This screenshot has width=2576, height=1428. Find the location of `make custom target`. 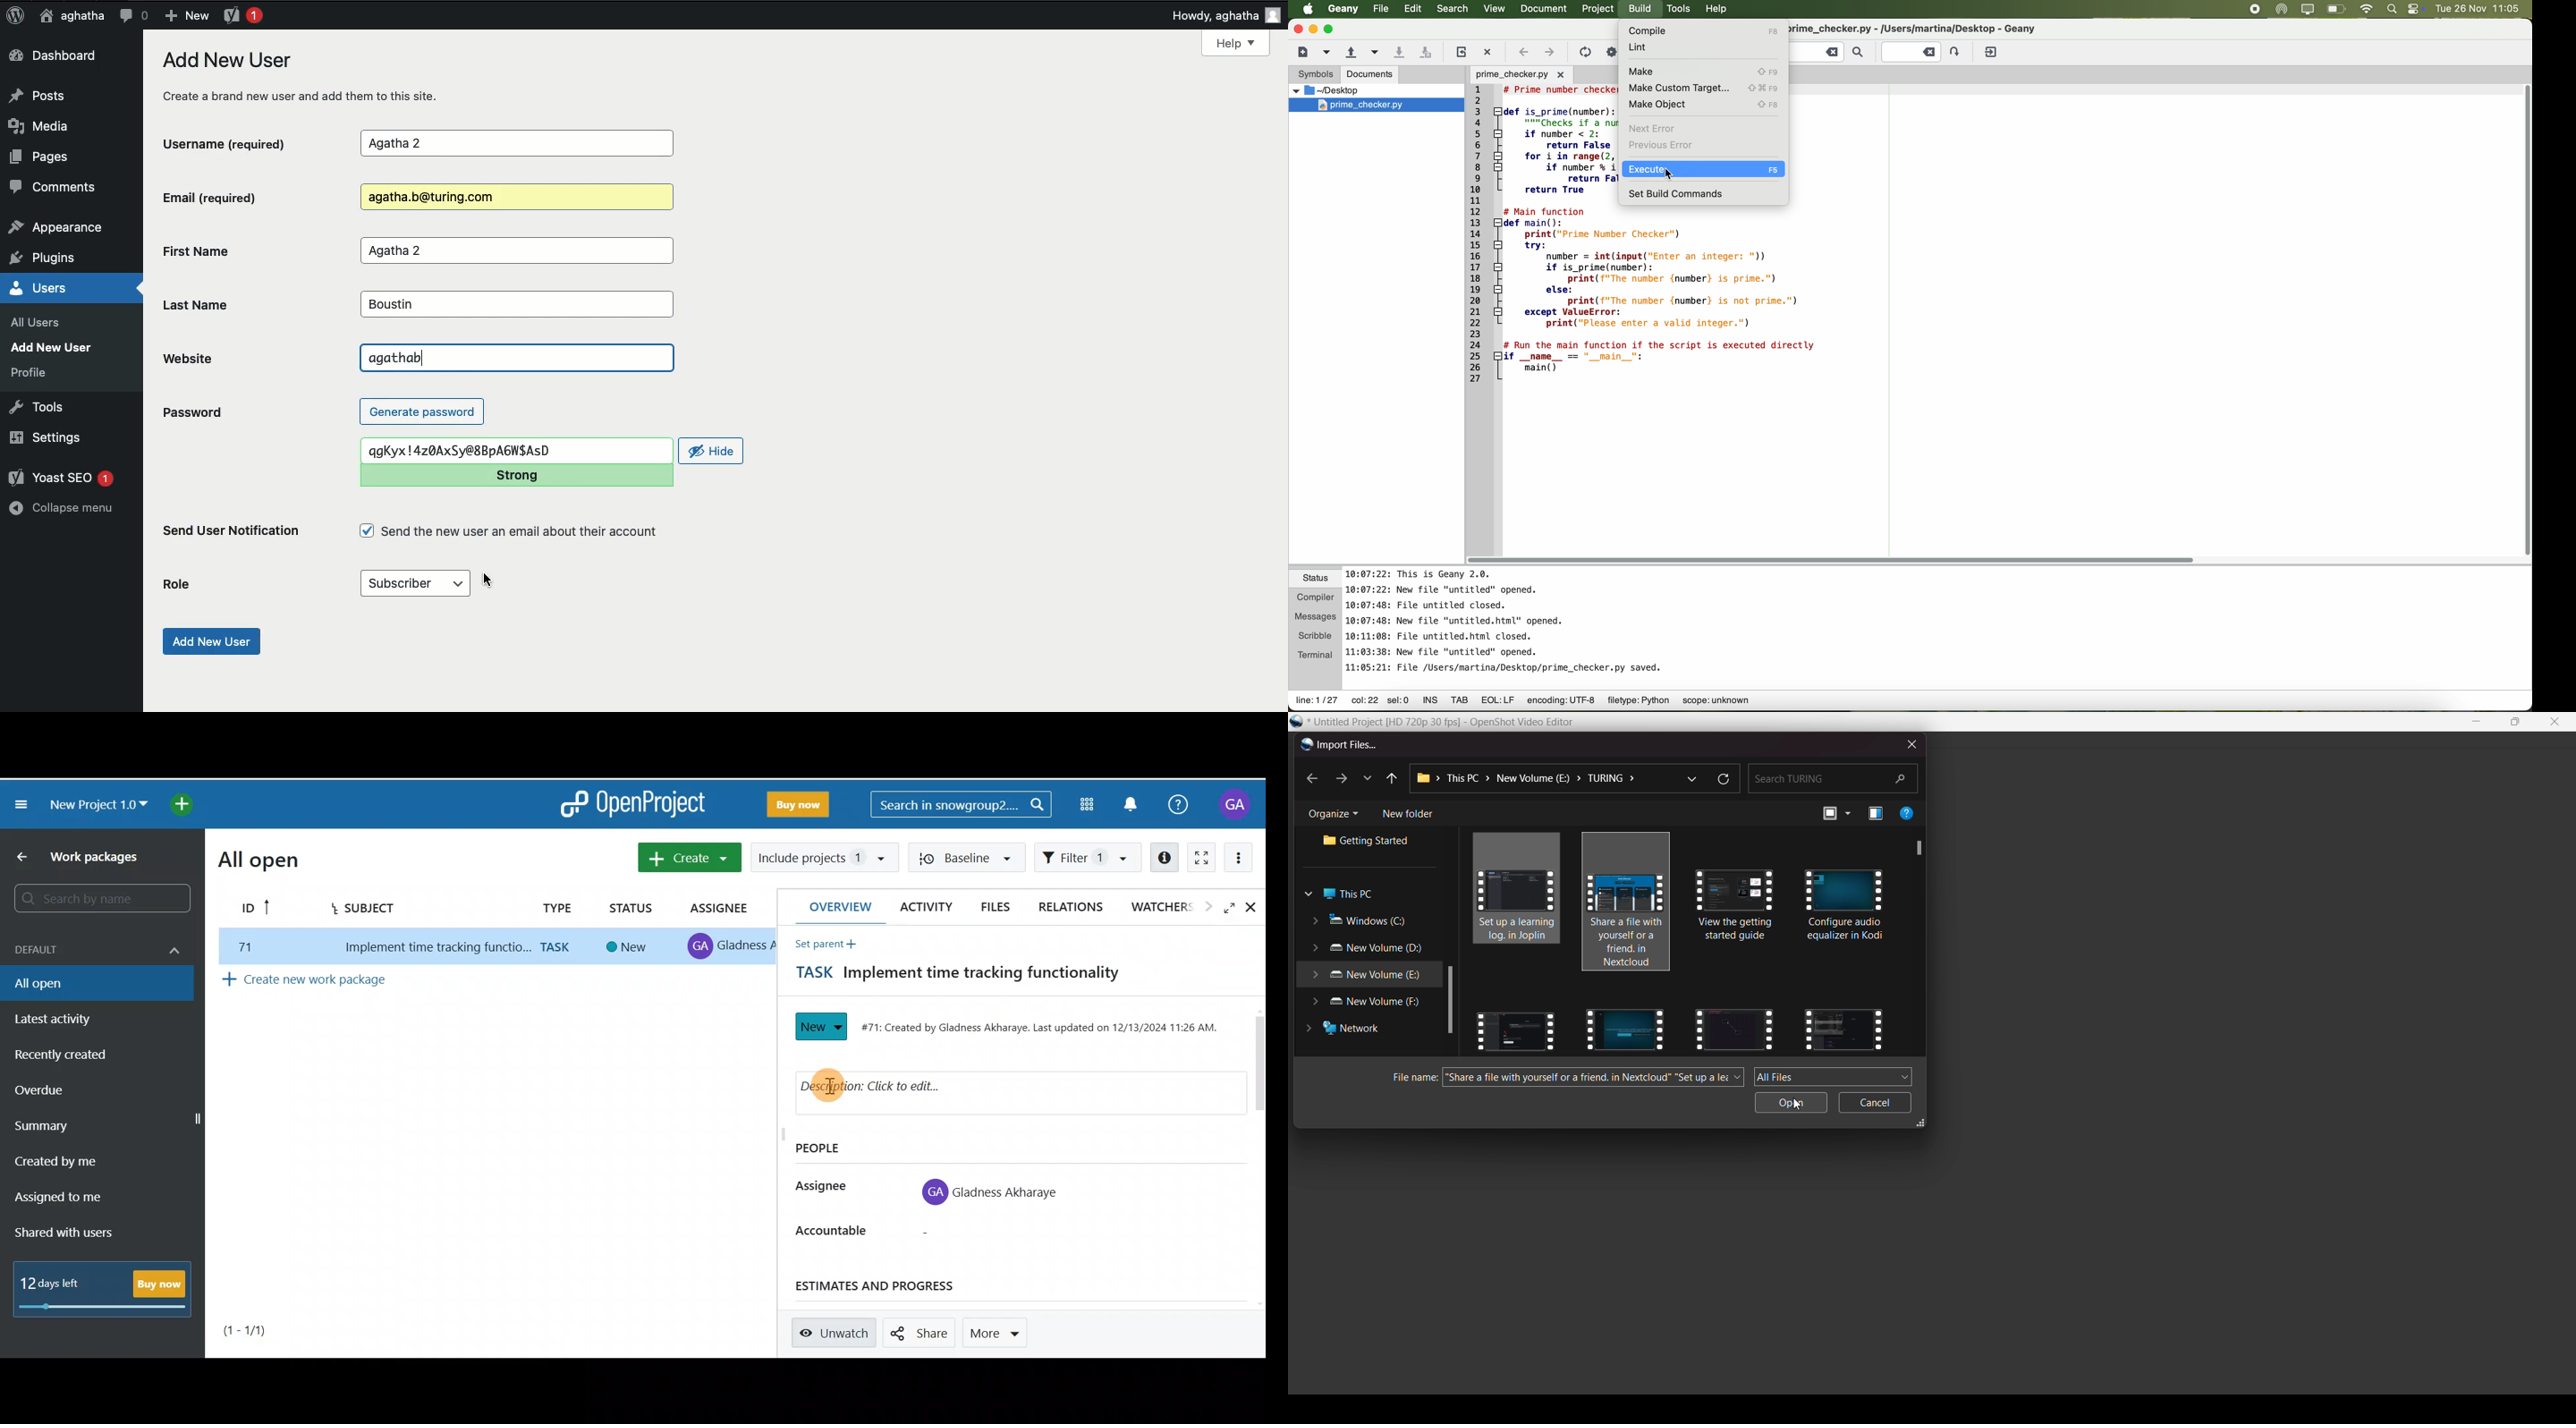

make custom target is located at coordinates (1703, 88).